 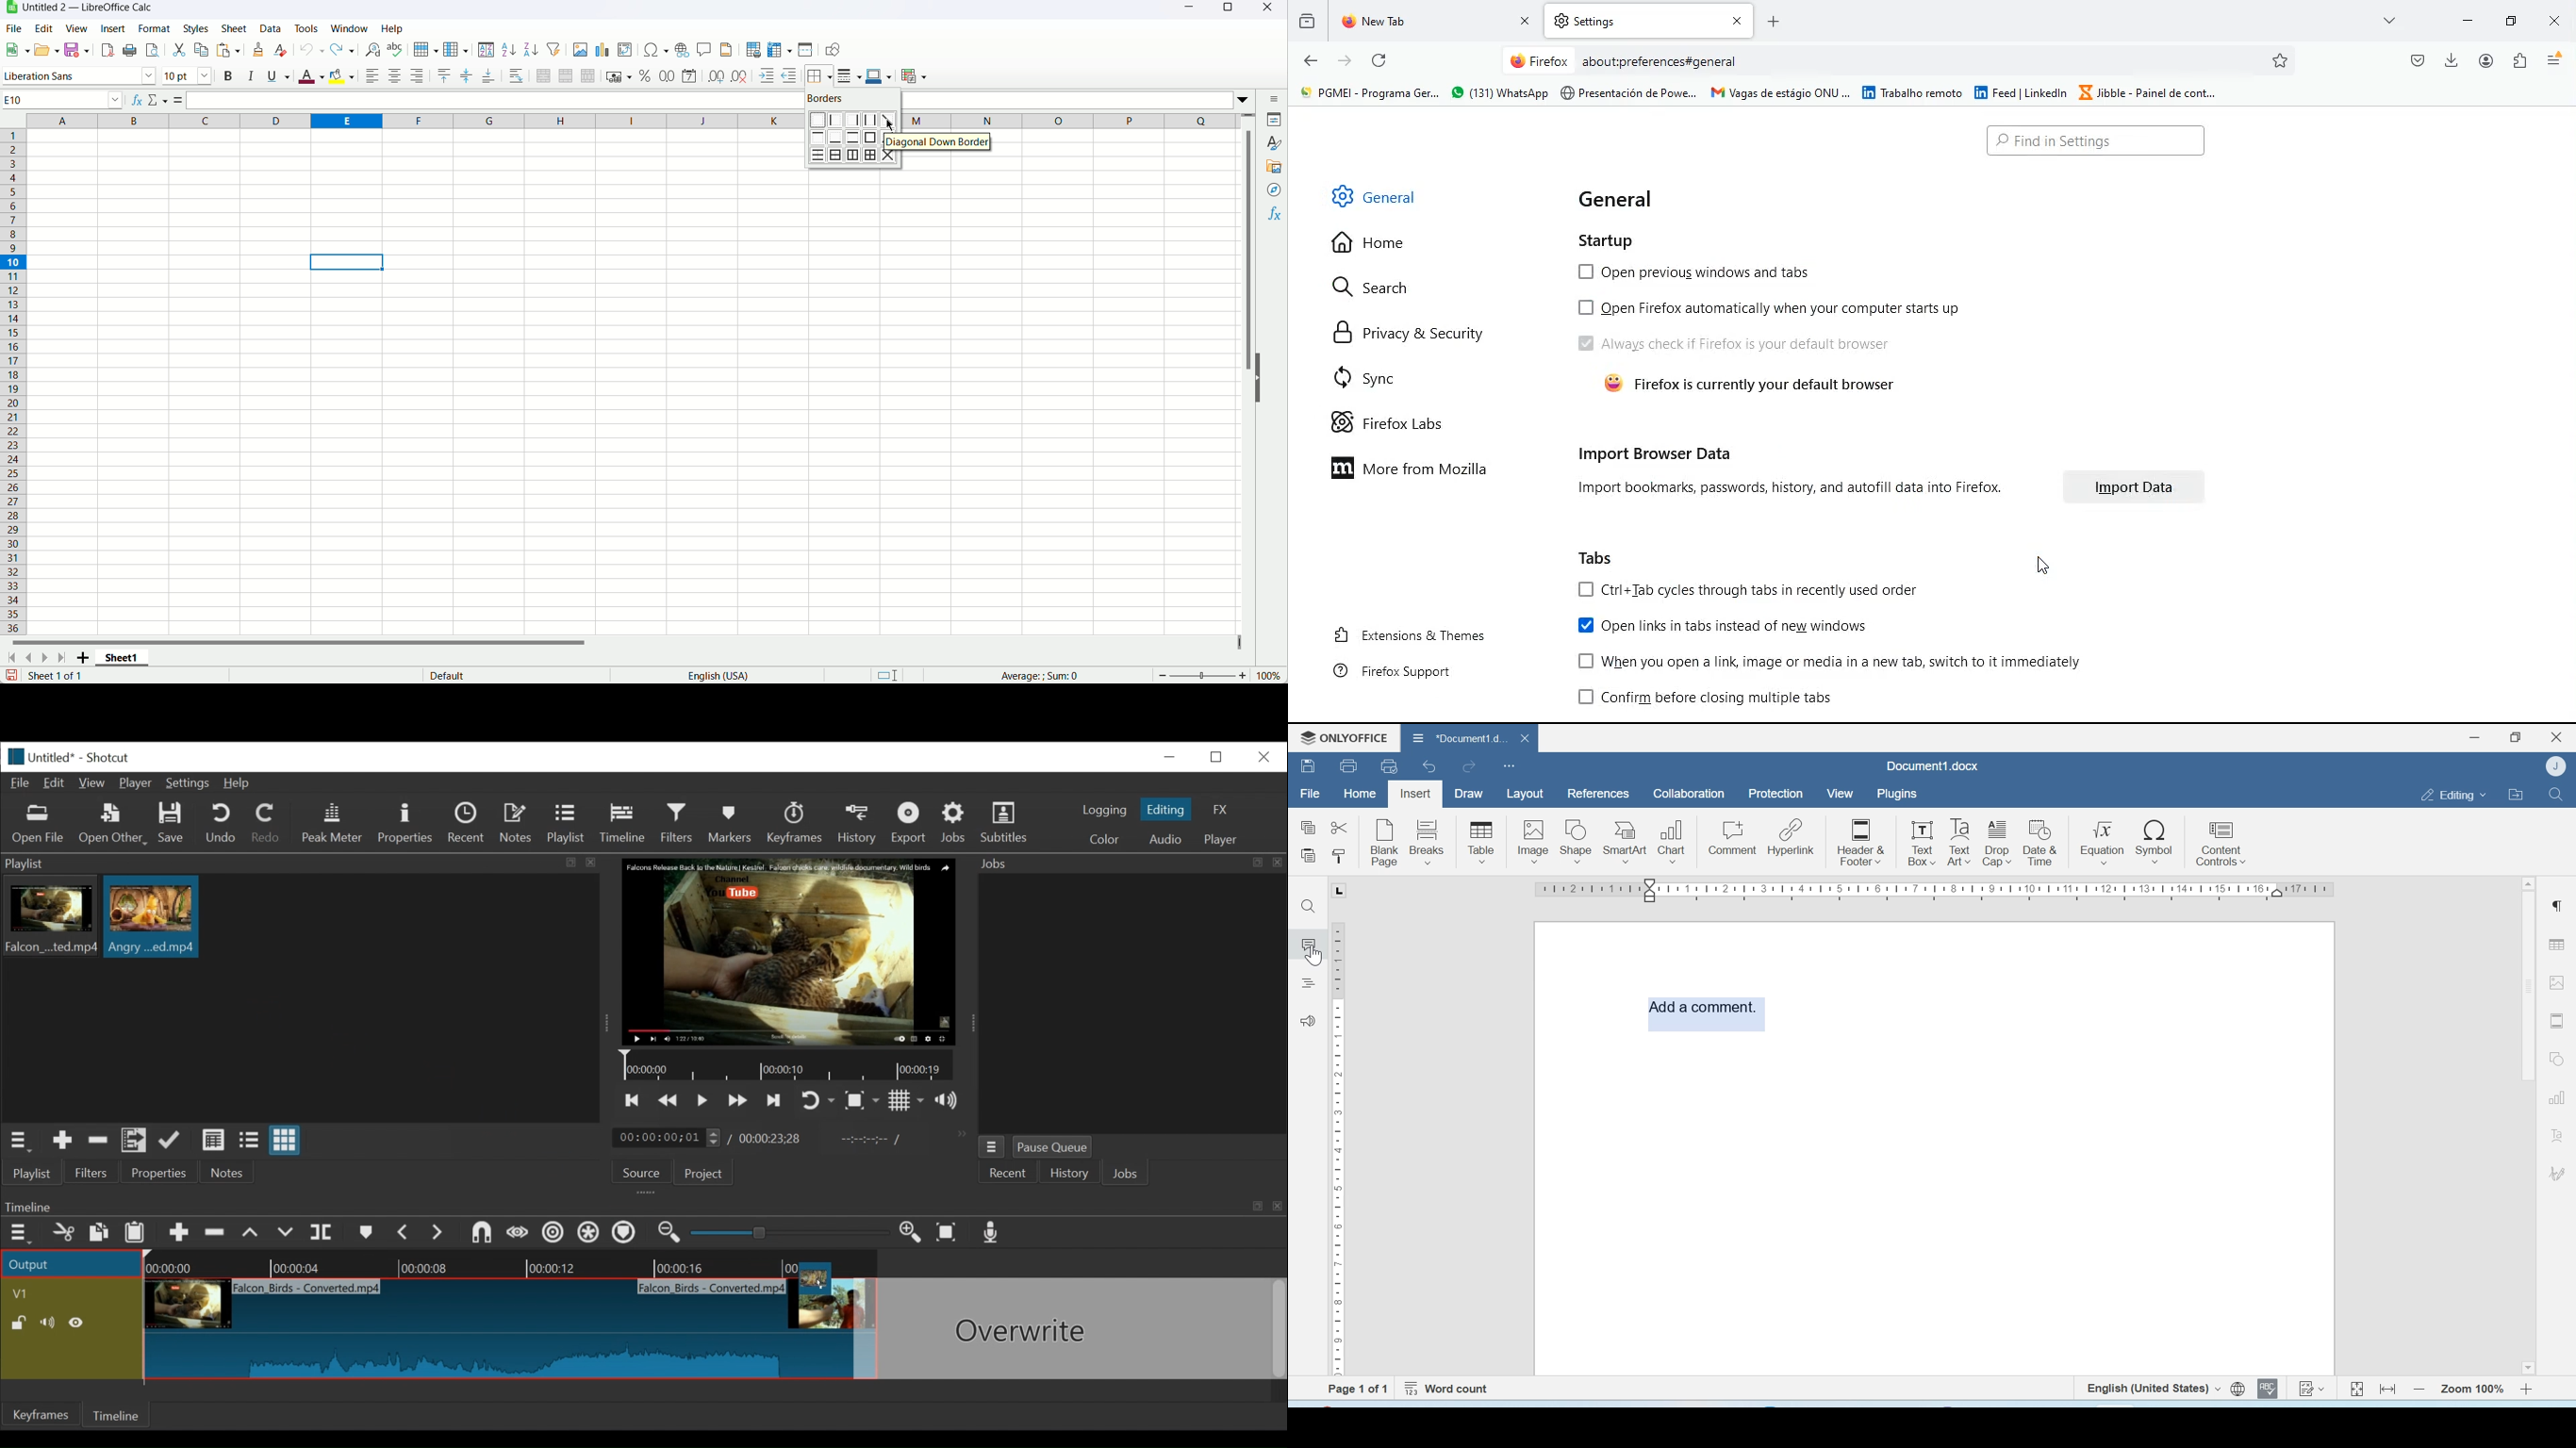 I want to click on Border Style, so click(x=849, y=76).